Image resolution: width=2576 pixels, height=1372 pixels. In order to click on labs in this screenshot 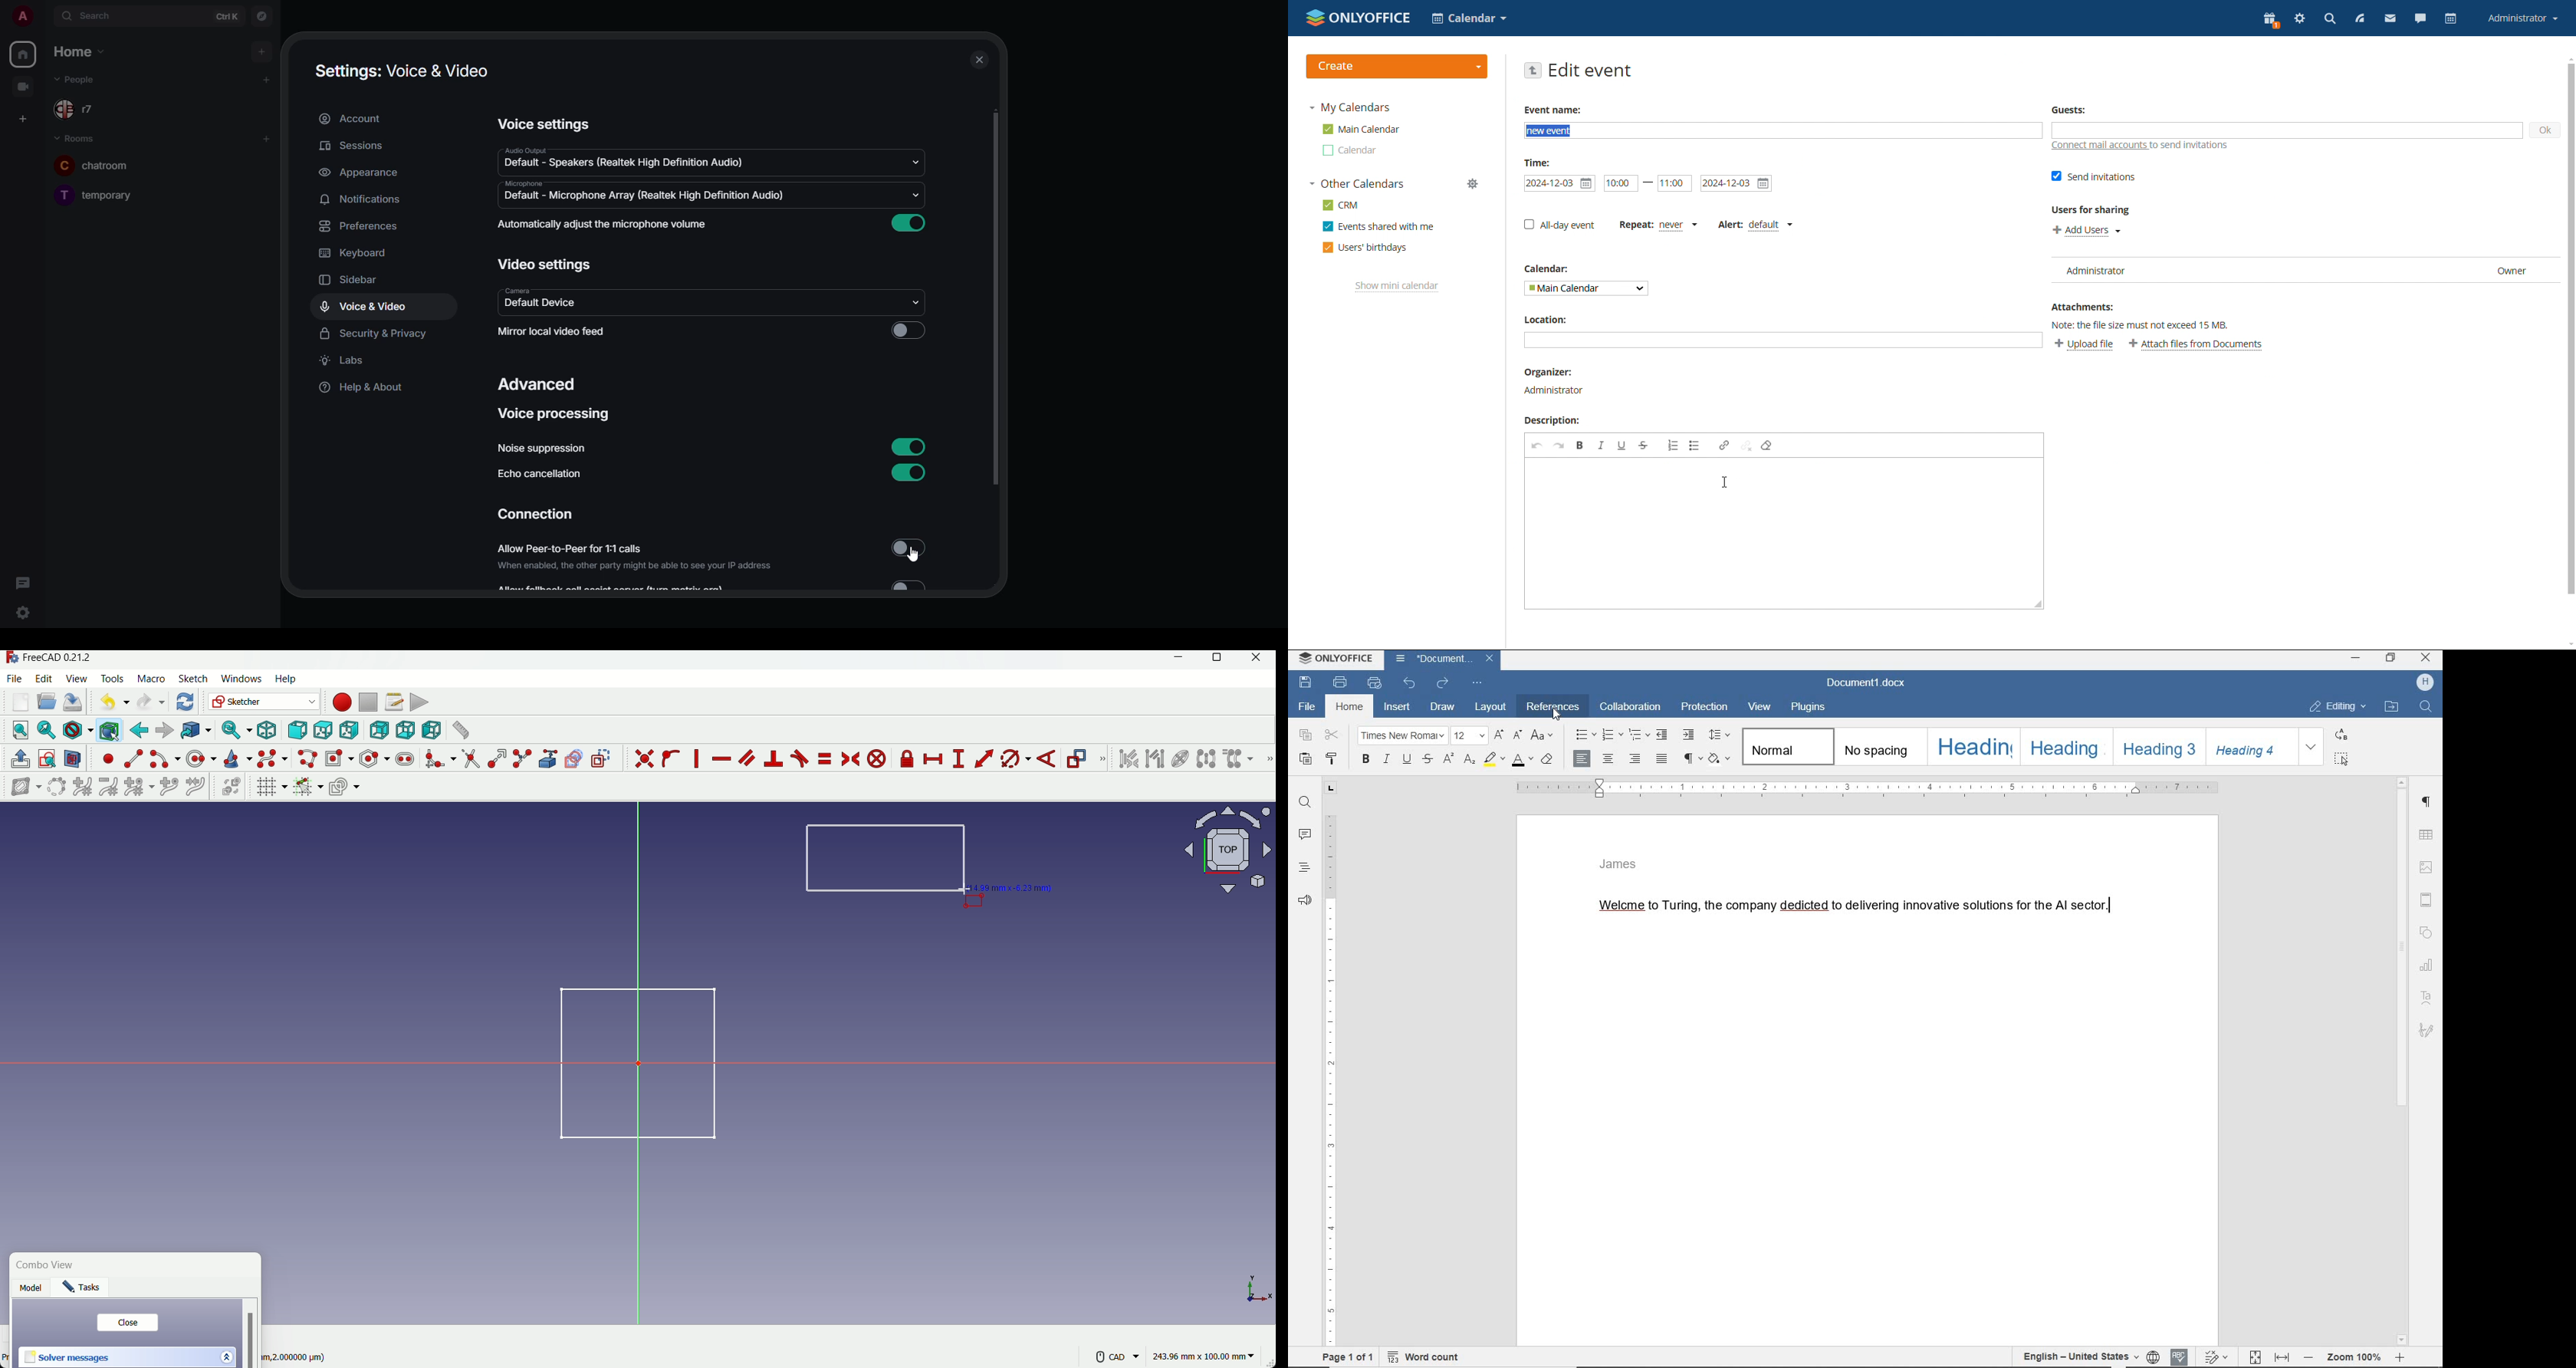, I will do `click(347, 362)`.